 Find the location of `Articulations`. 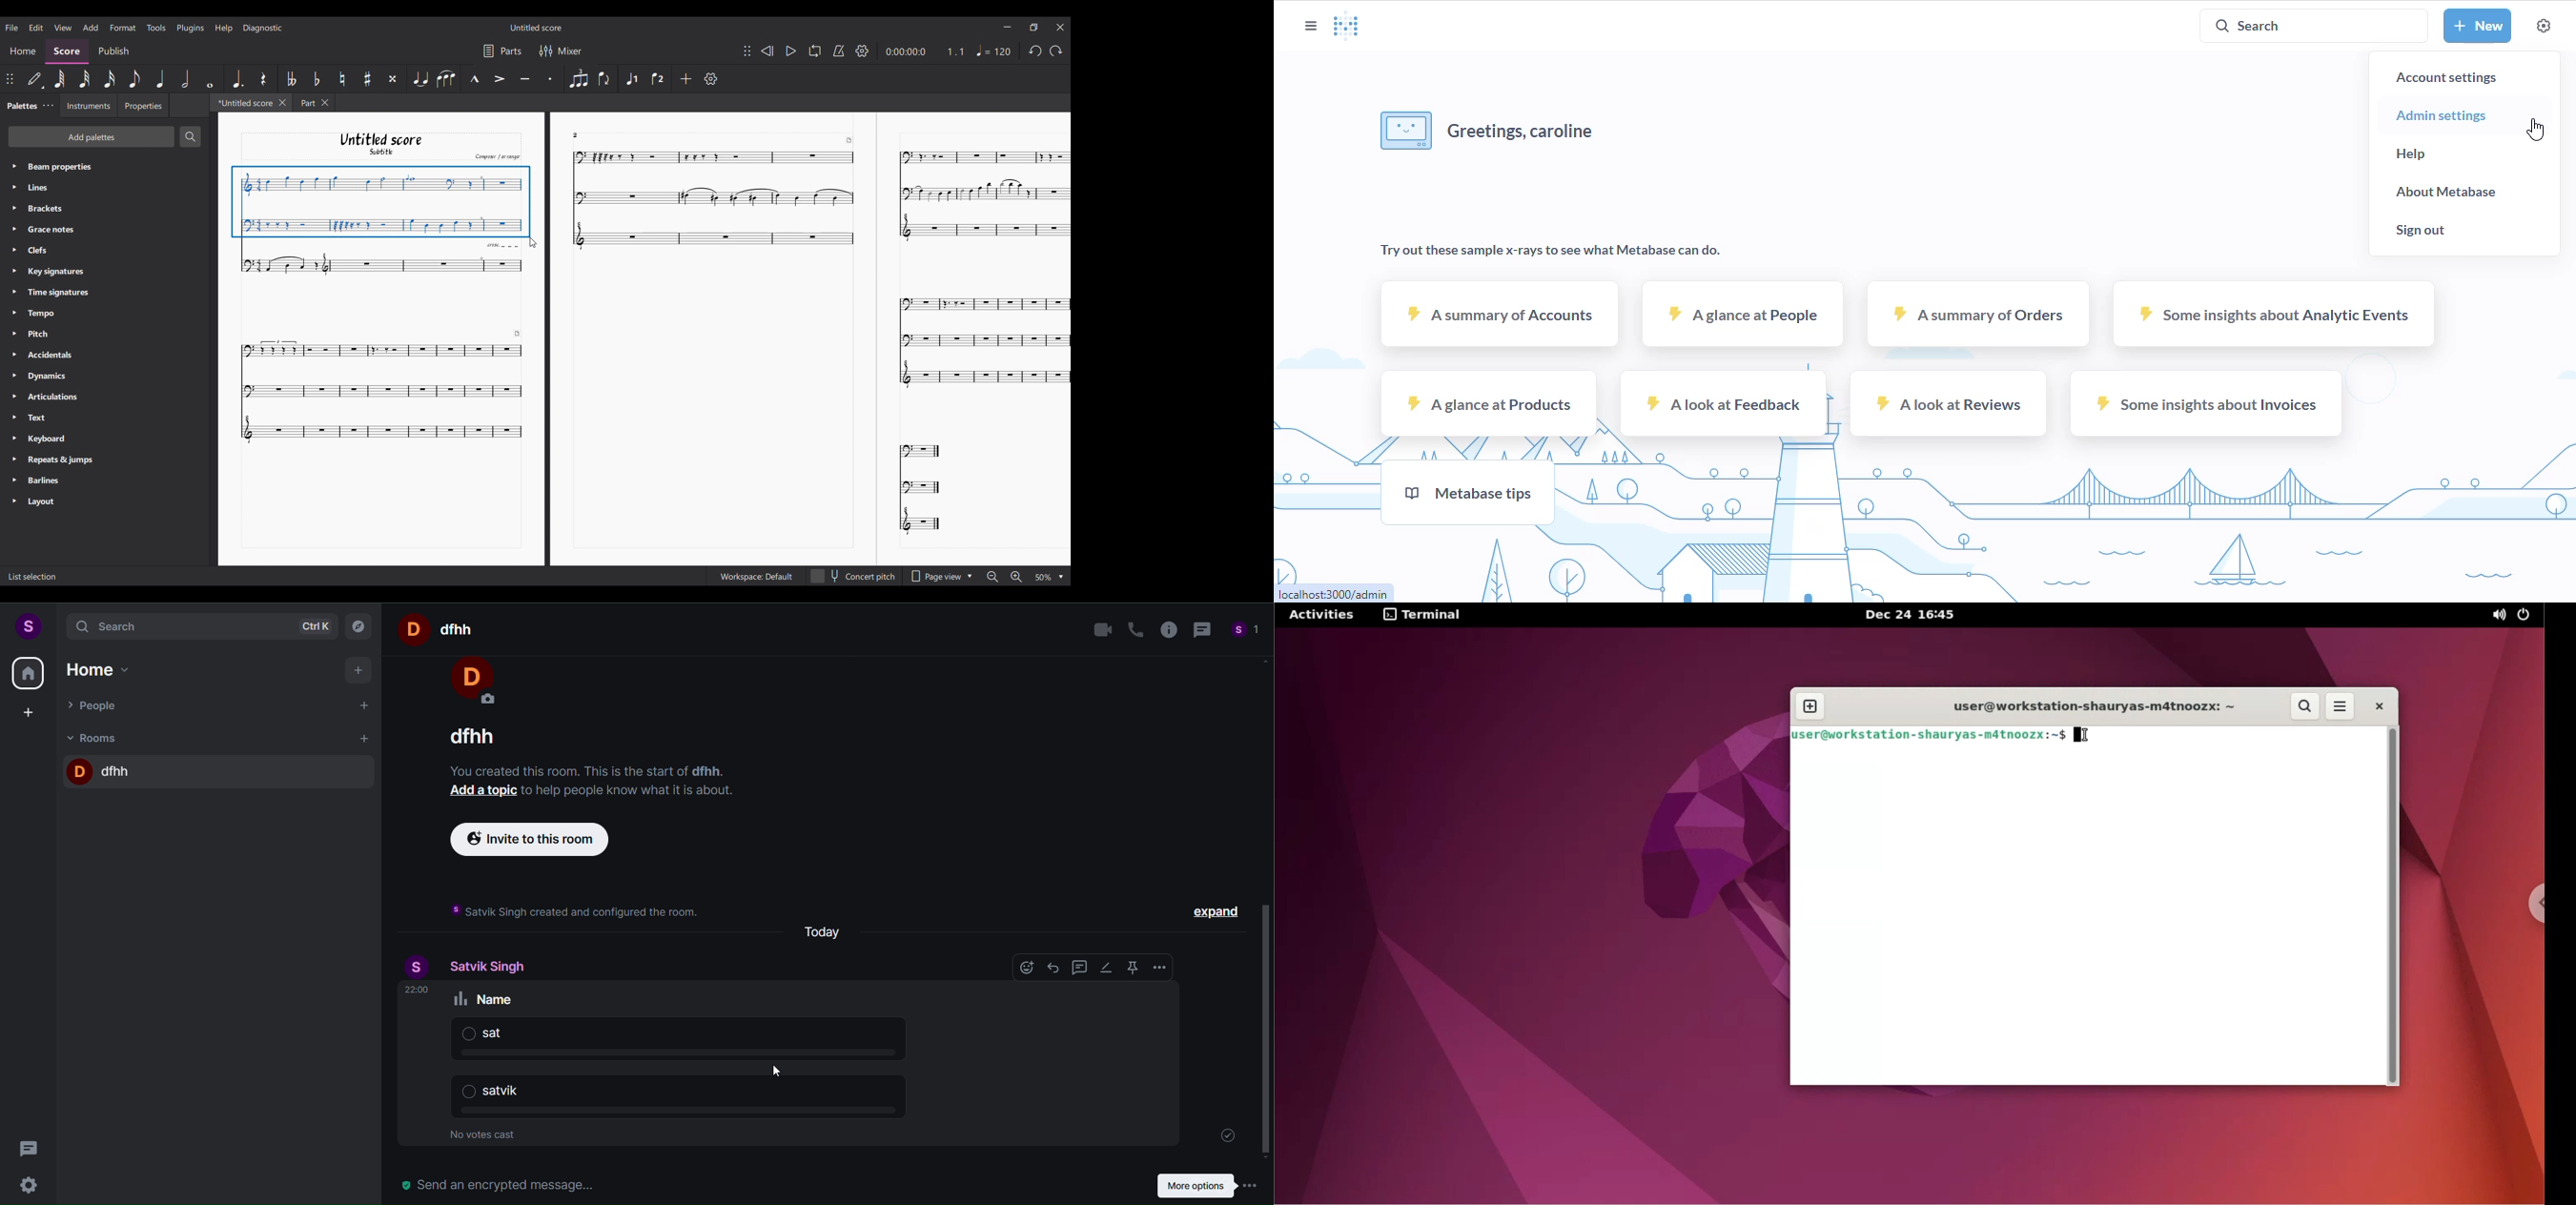

Articulations is located at coordinates (56, 396).